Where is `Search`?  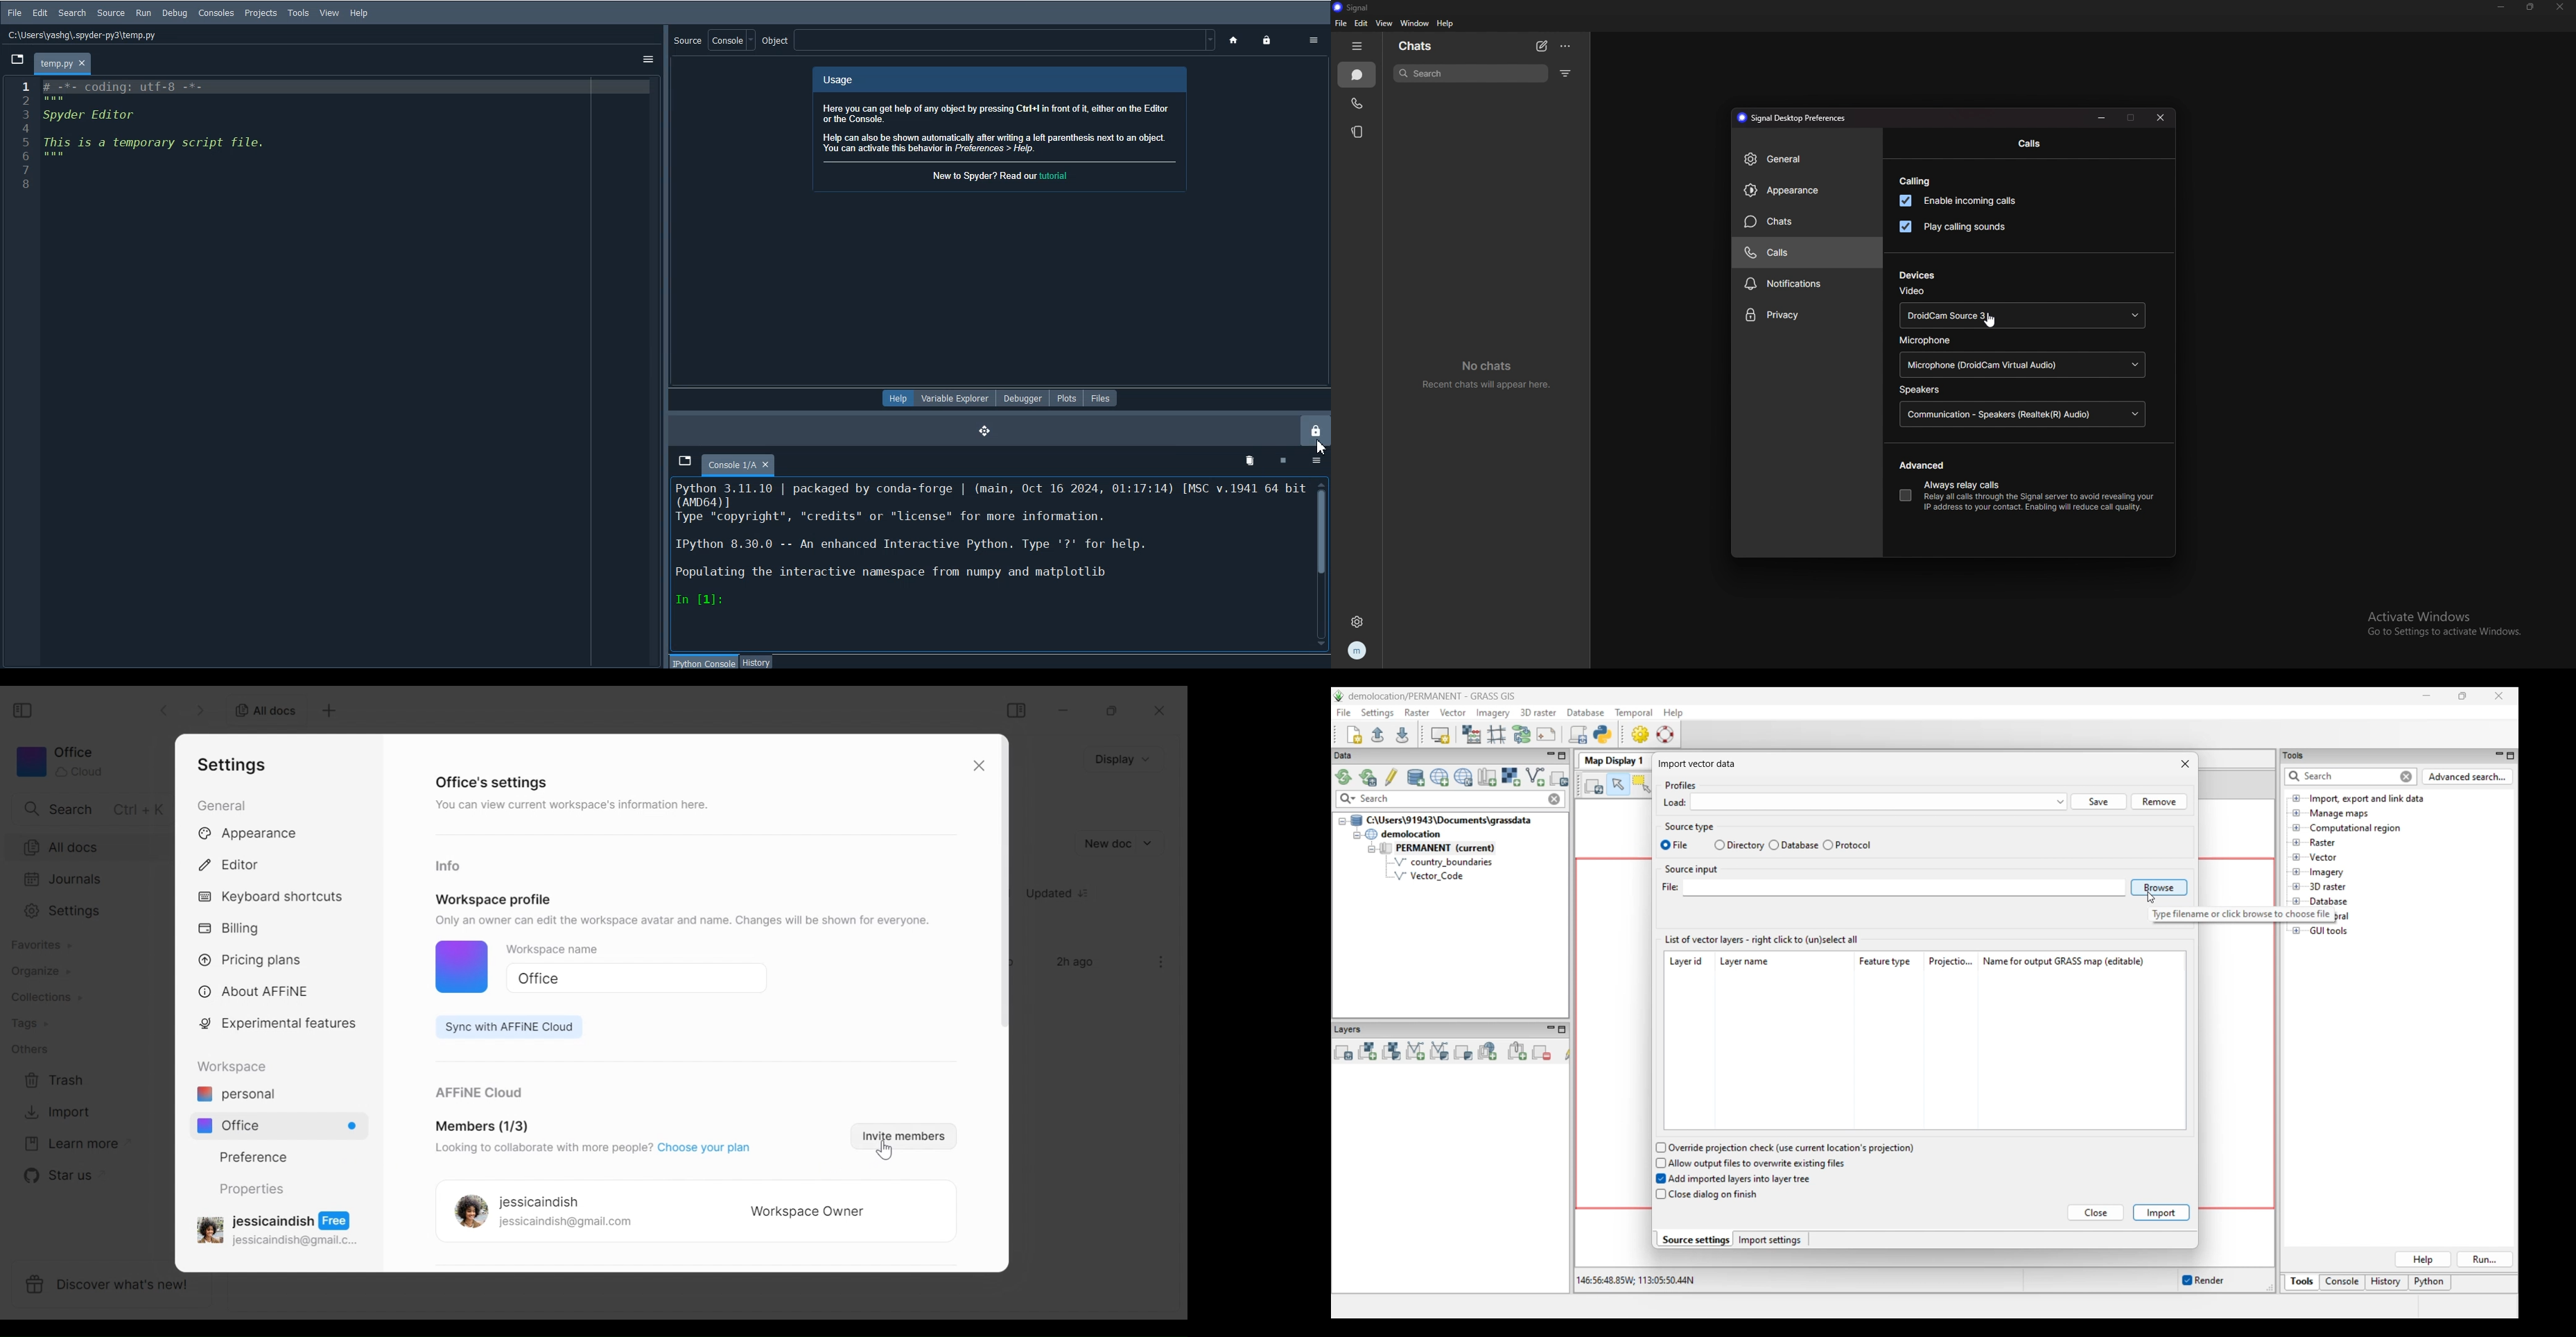 Search is located at coordinates (72, 12).